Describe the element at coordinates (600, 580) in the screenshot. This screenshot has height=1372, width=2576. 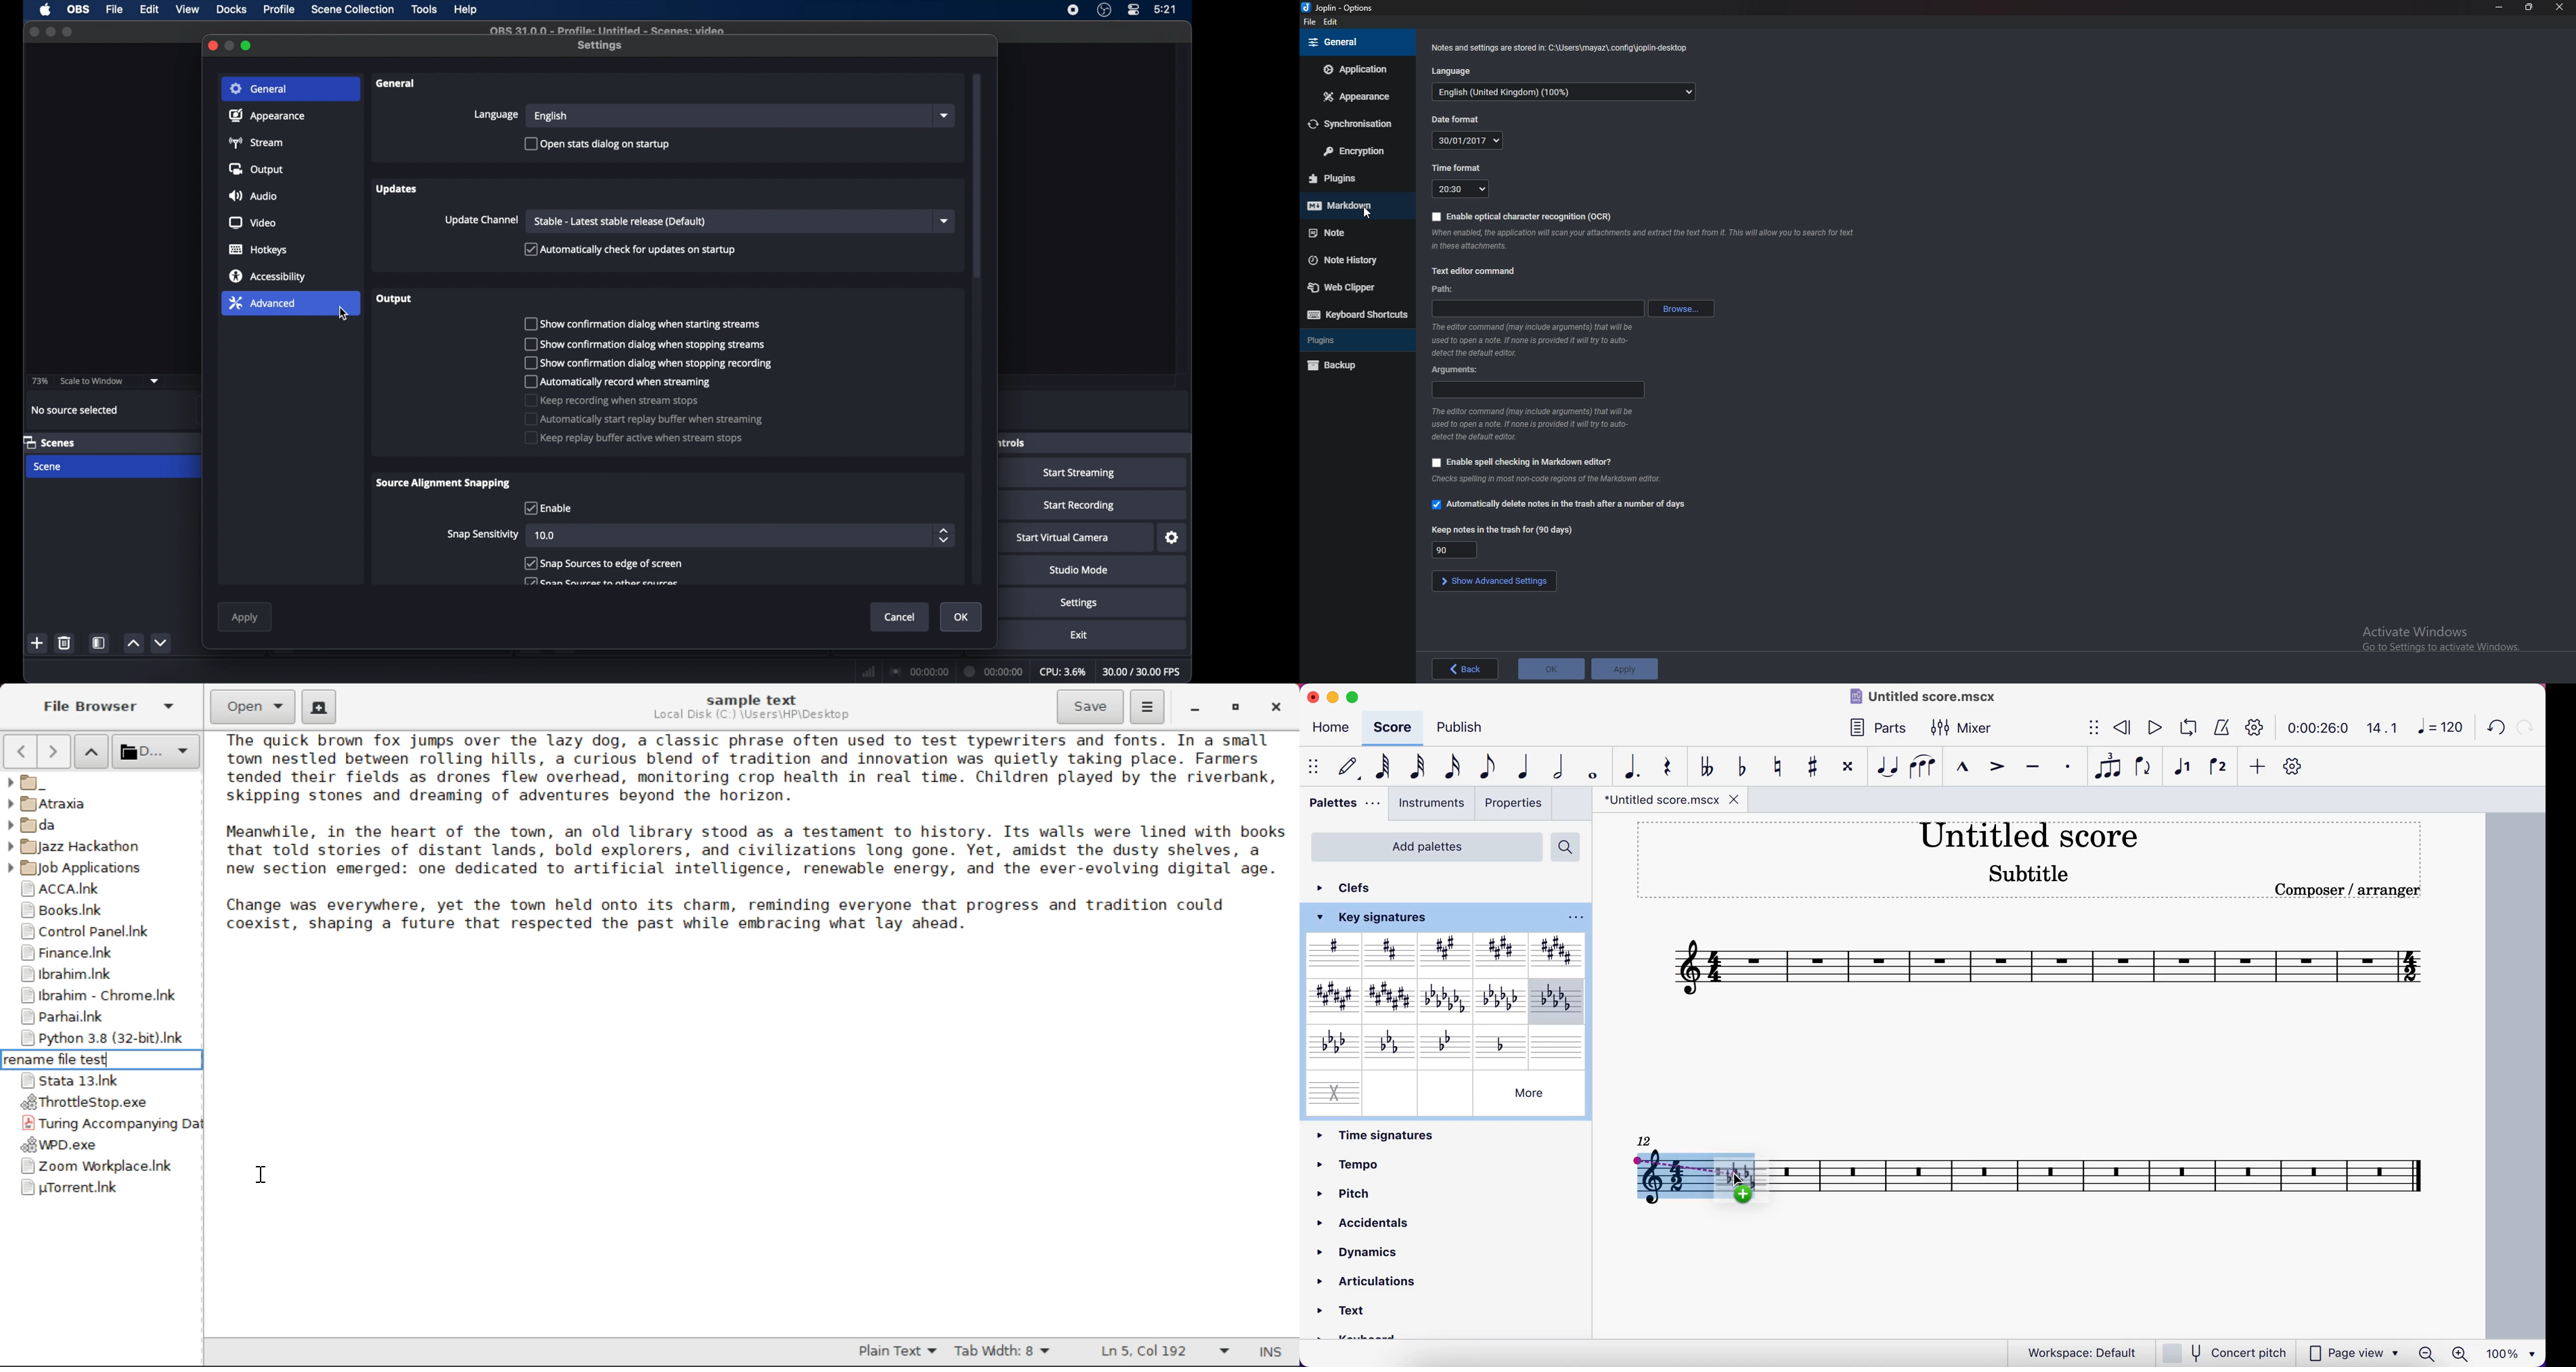
I see `obscure` at that location.